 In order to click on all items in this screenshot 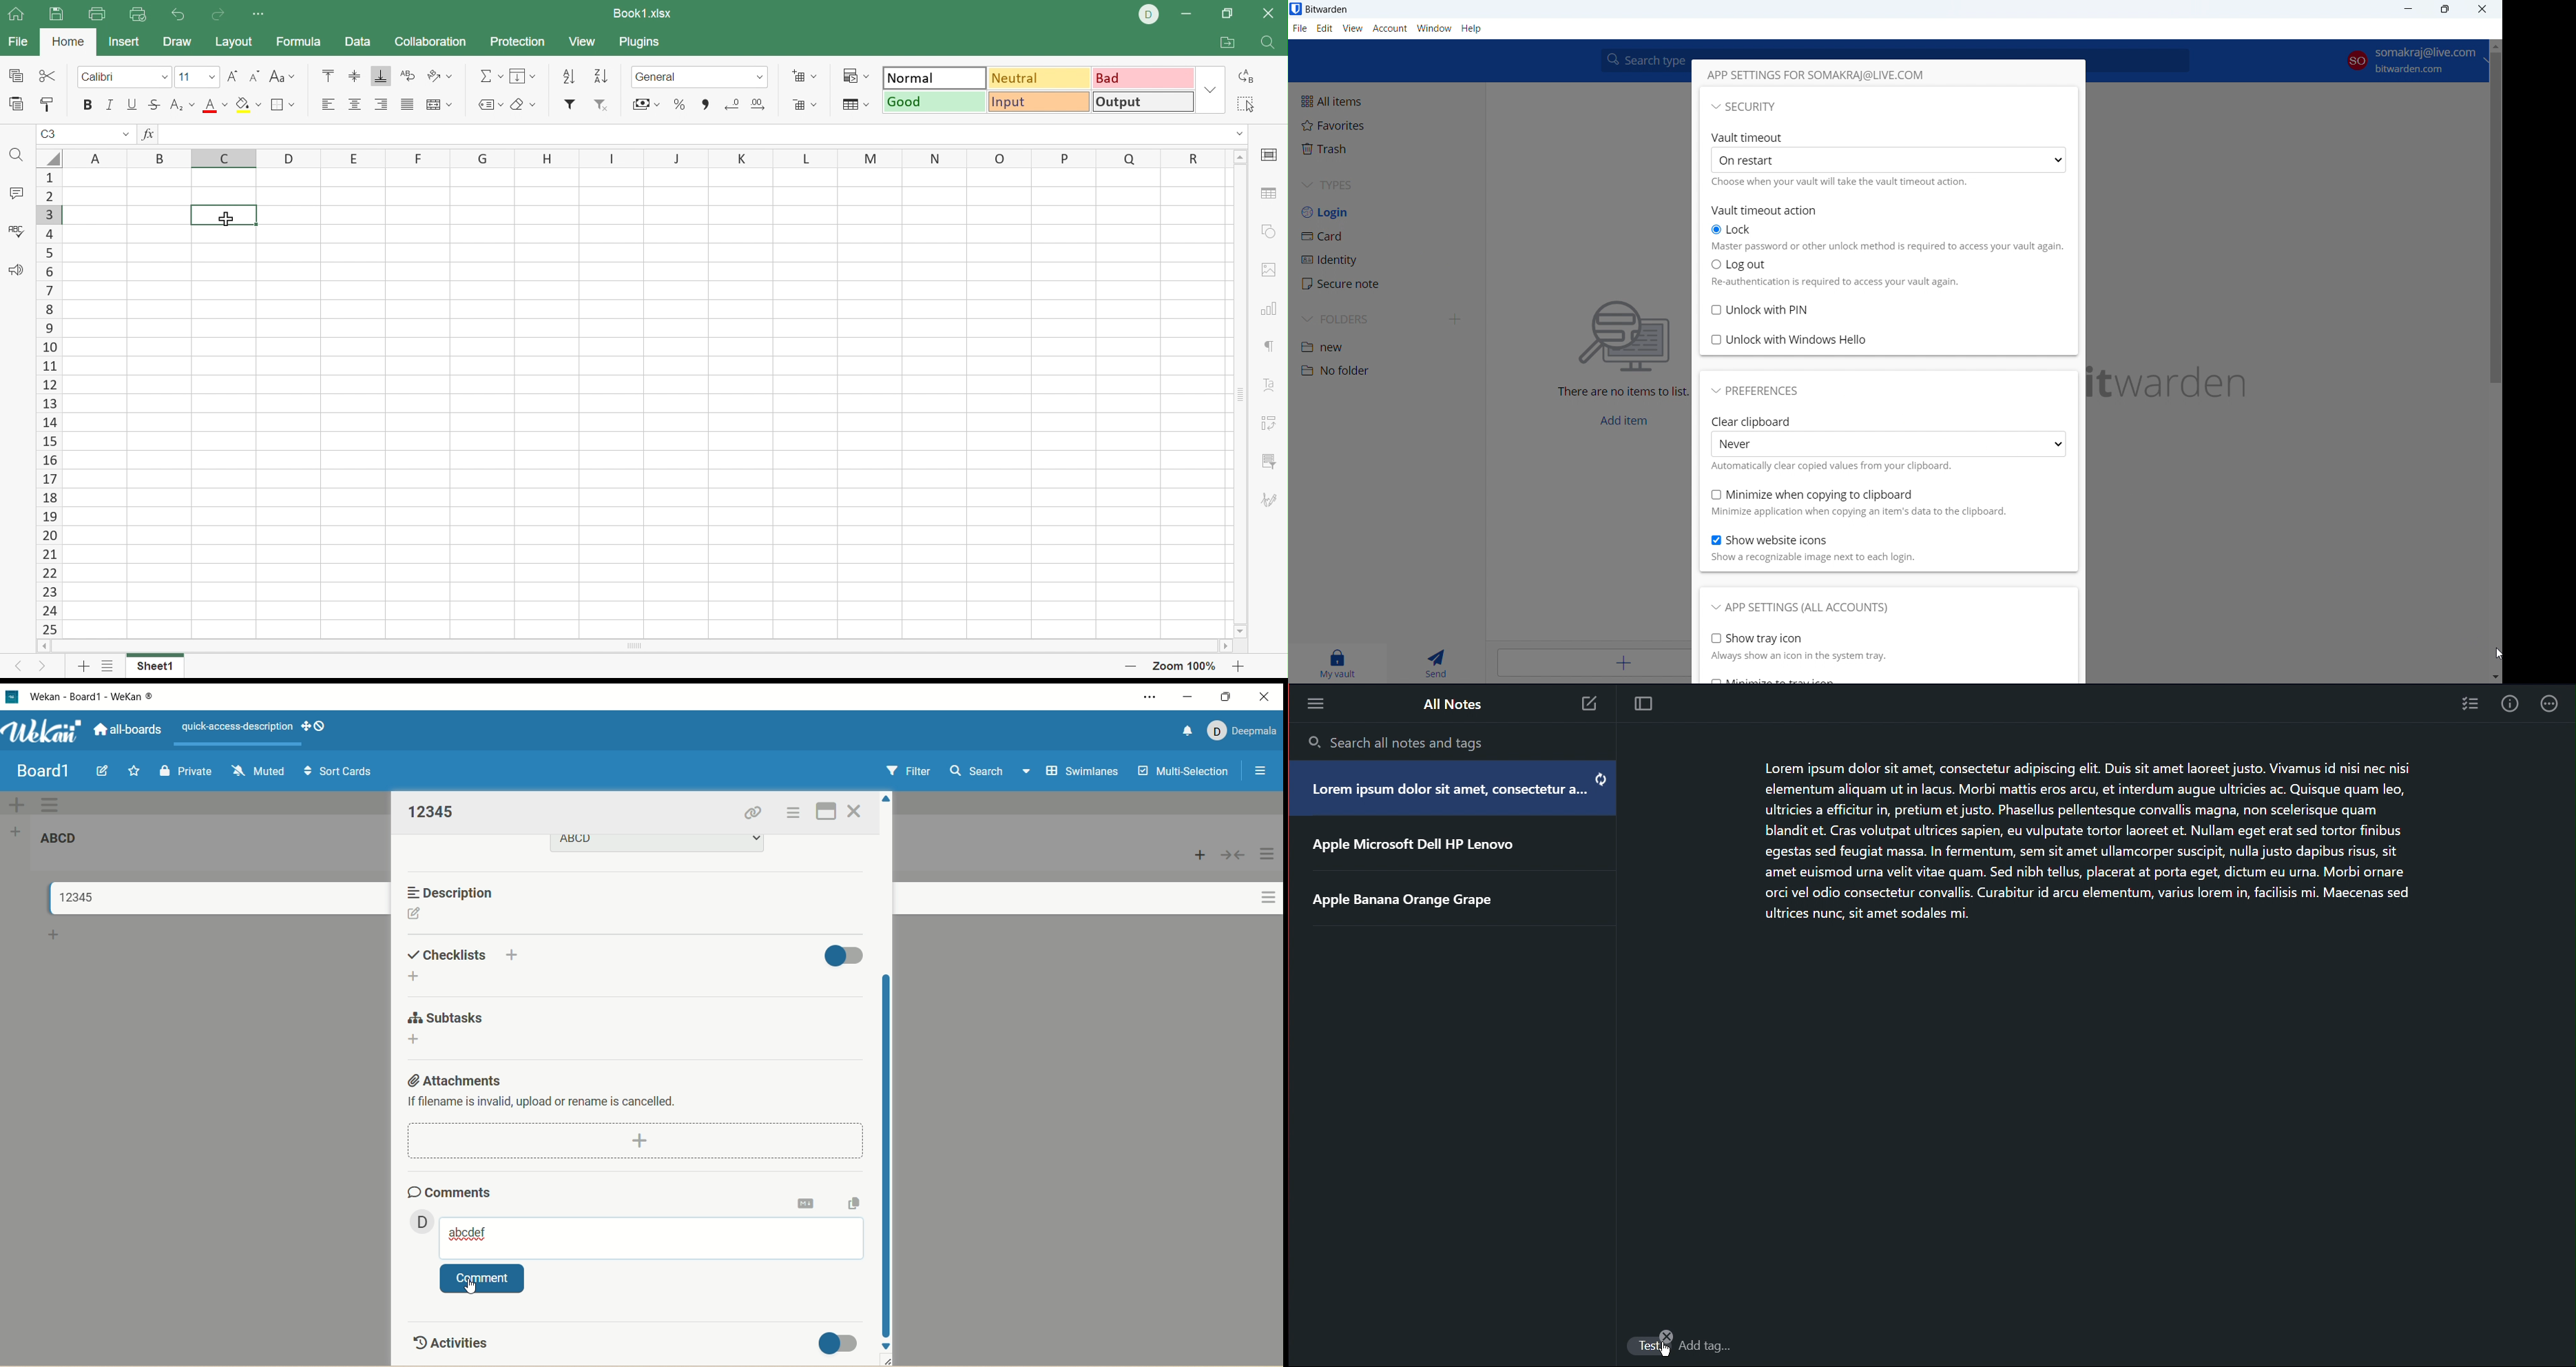, I will do `click(1385, 100)`.